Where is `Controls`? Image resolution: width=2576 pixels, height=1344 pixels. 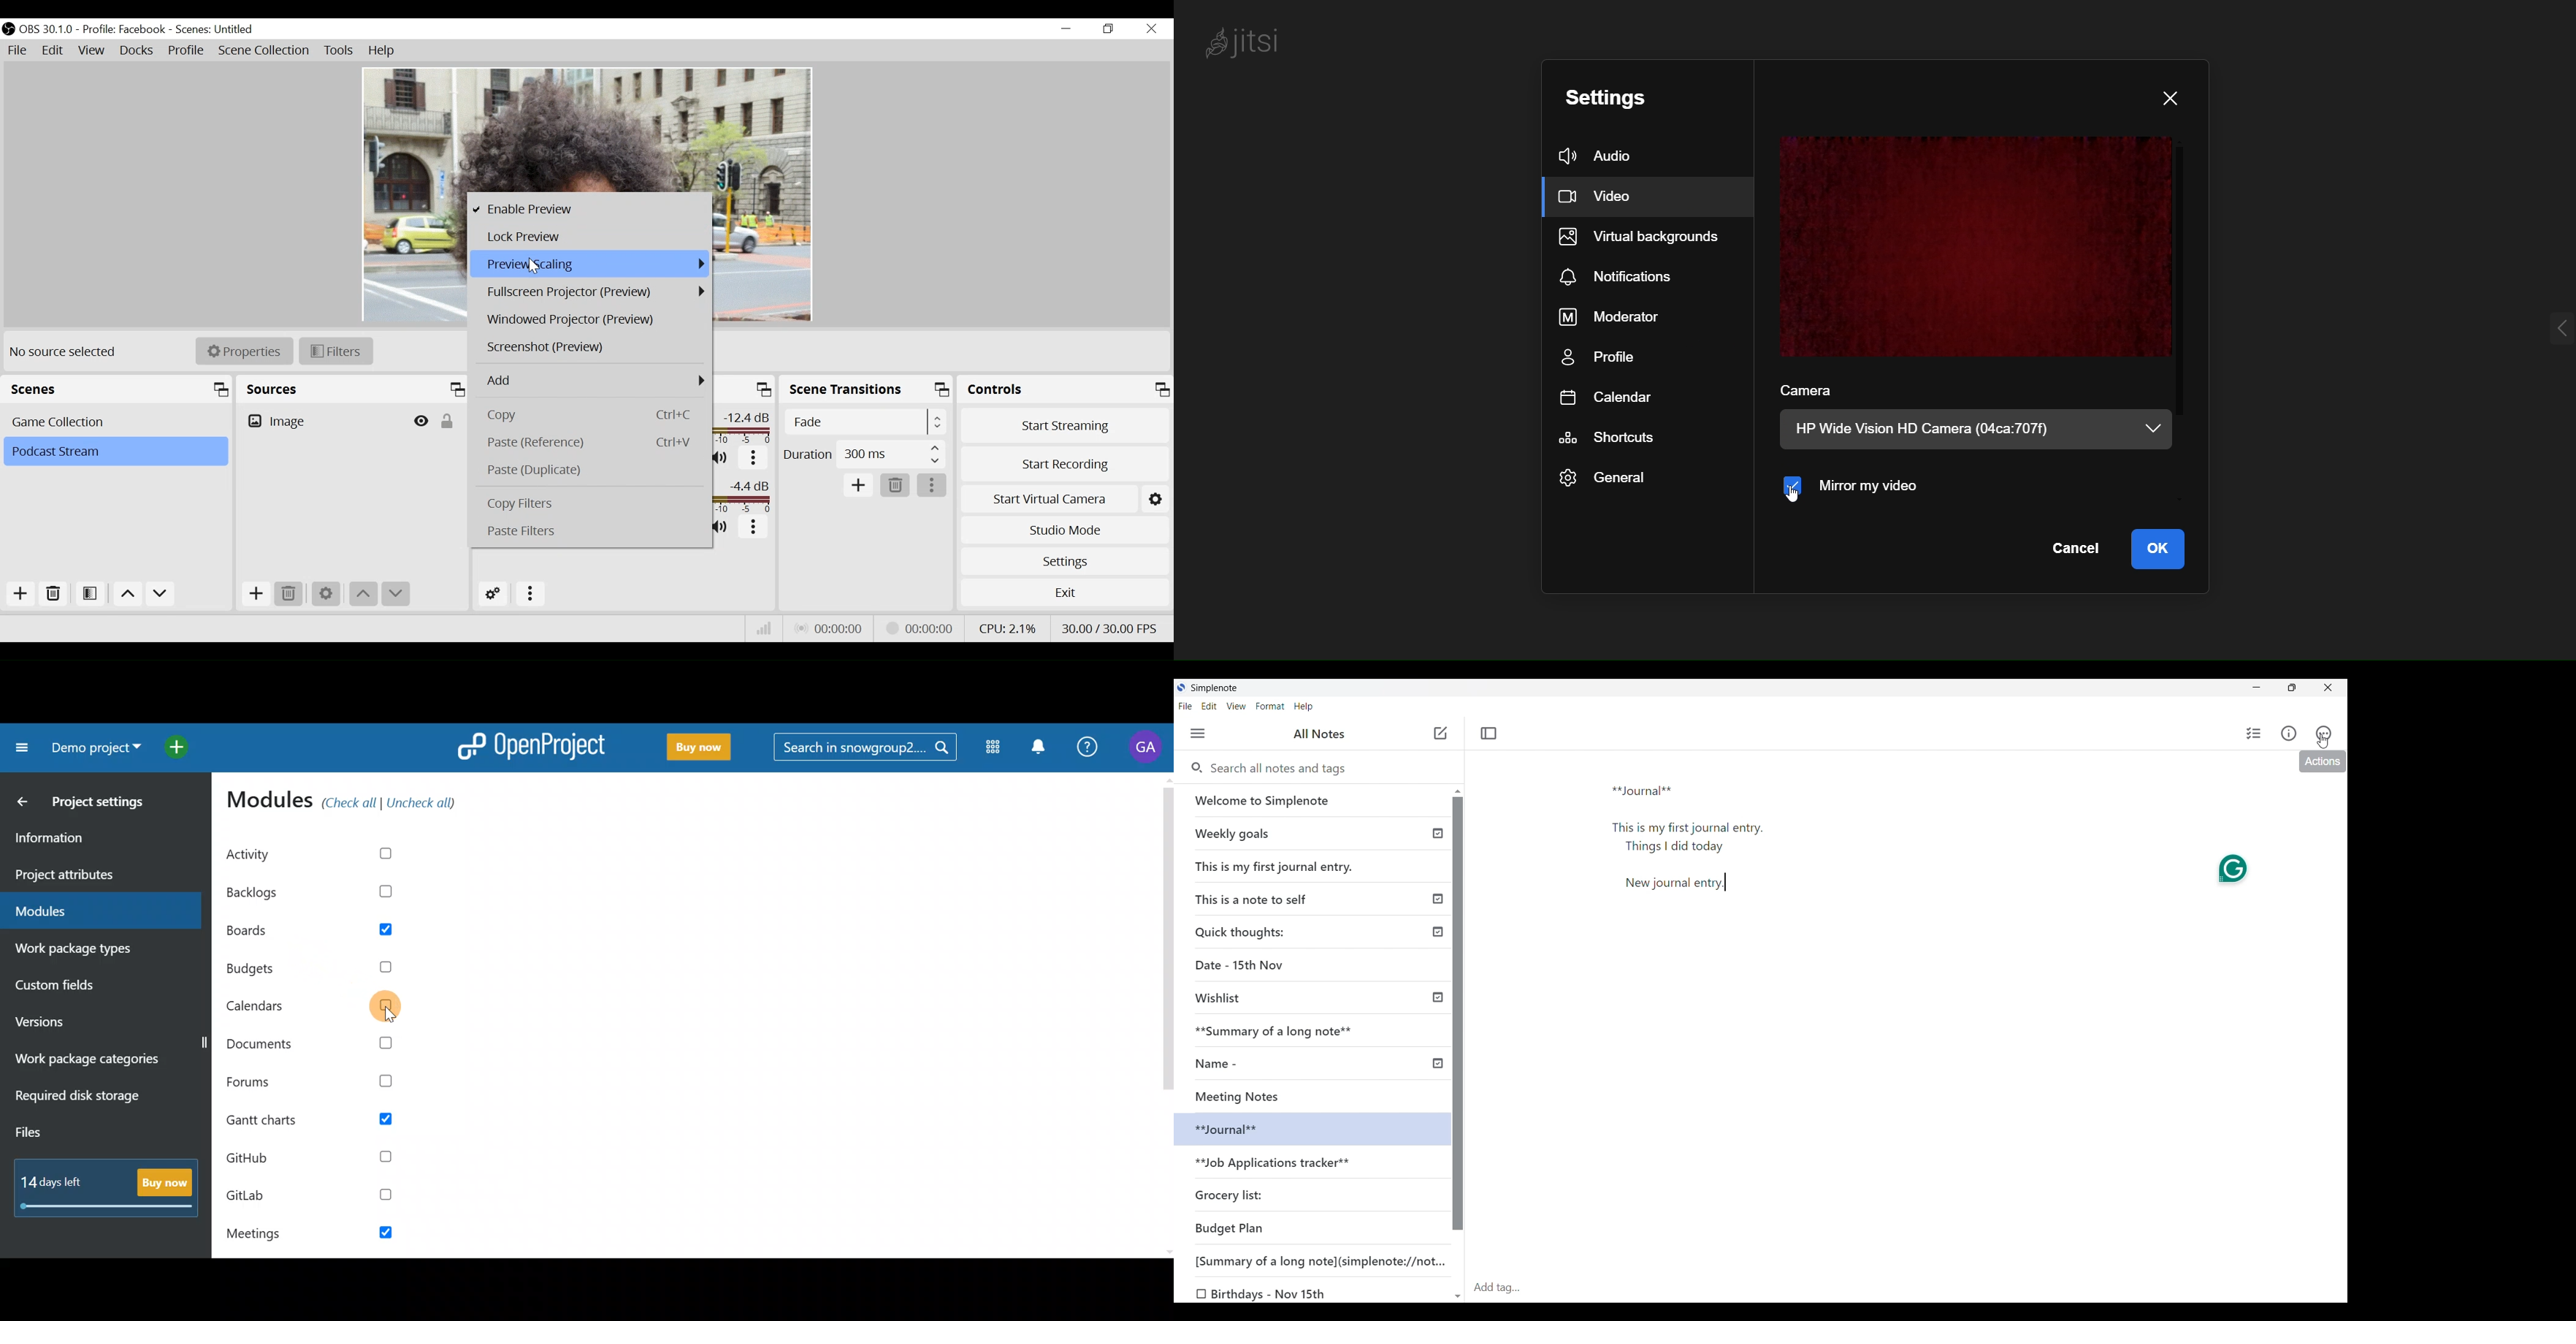
Controls is located at coordinates (1066, 389).